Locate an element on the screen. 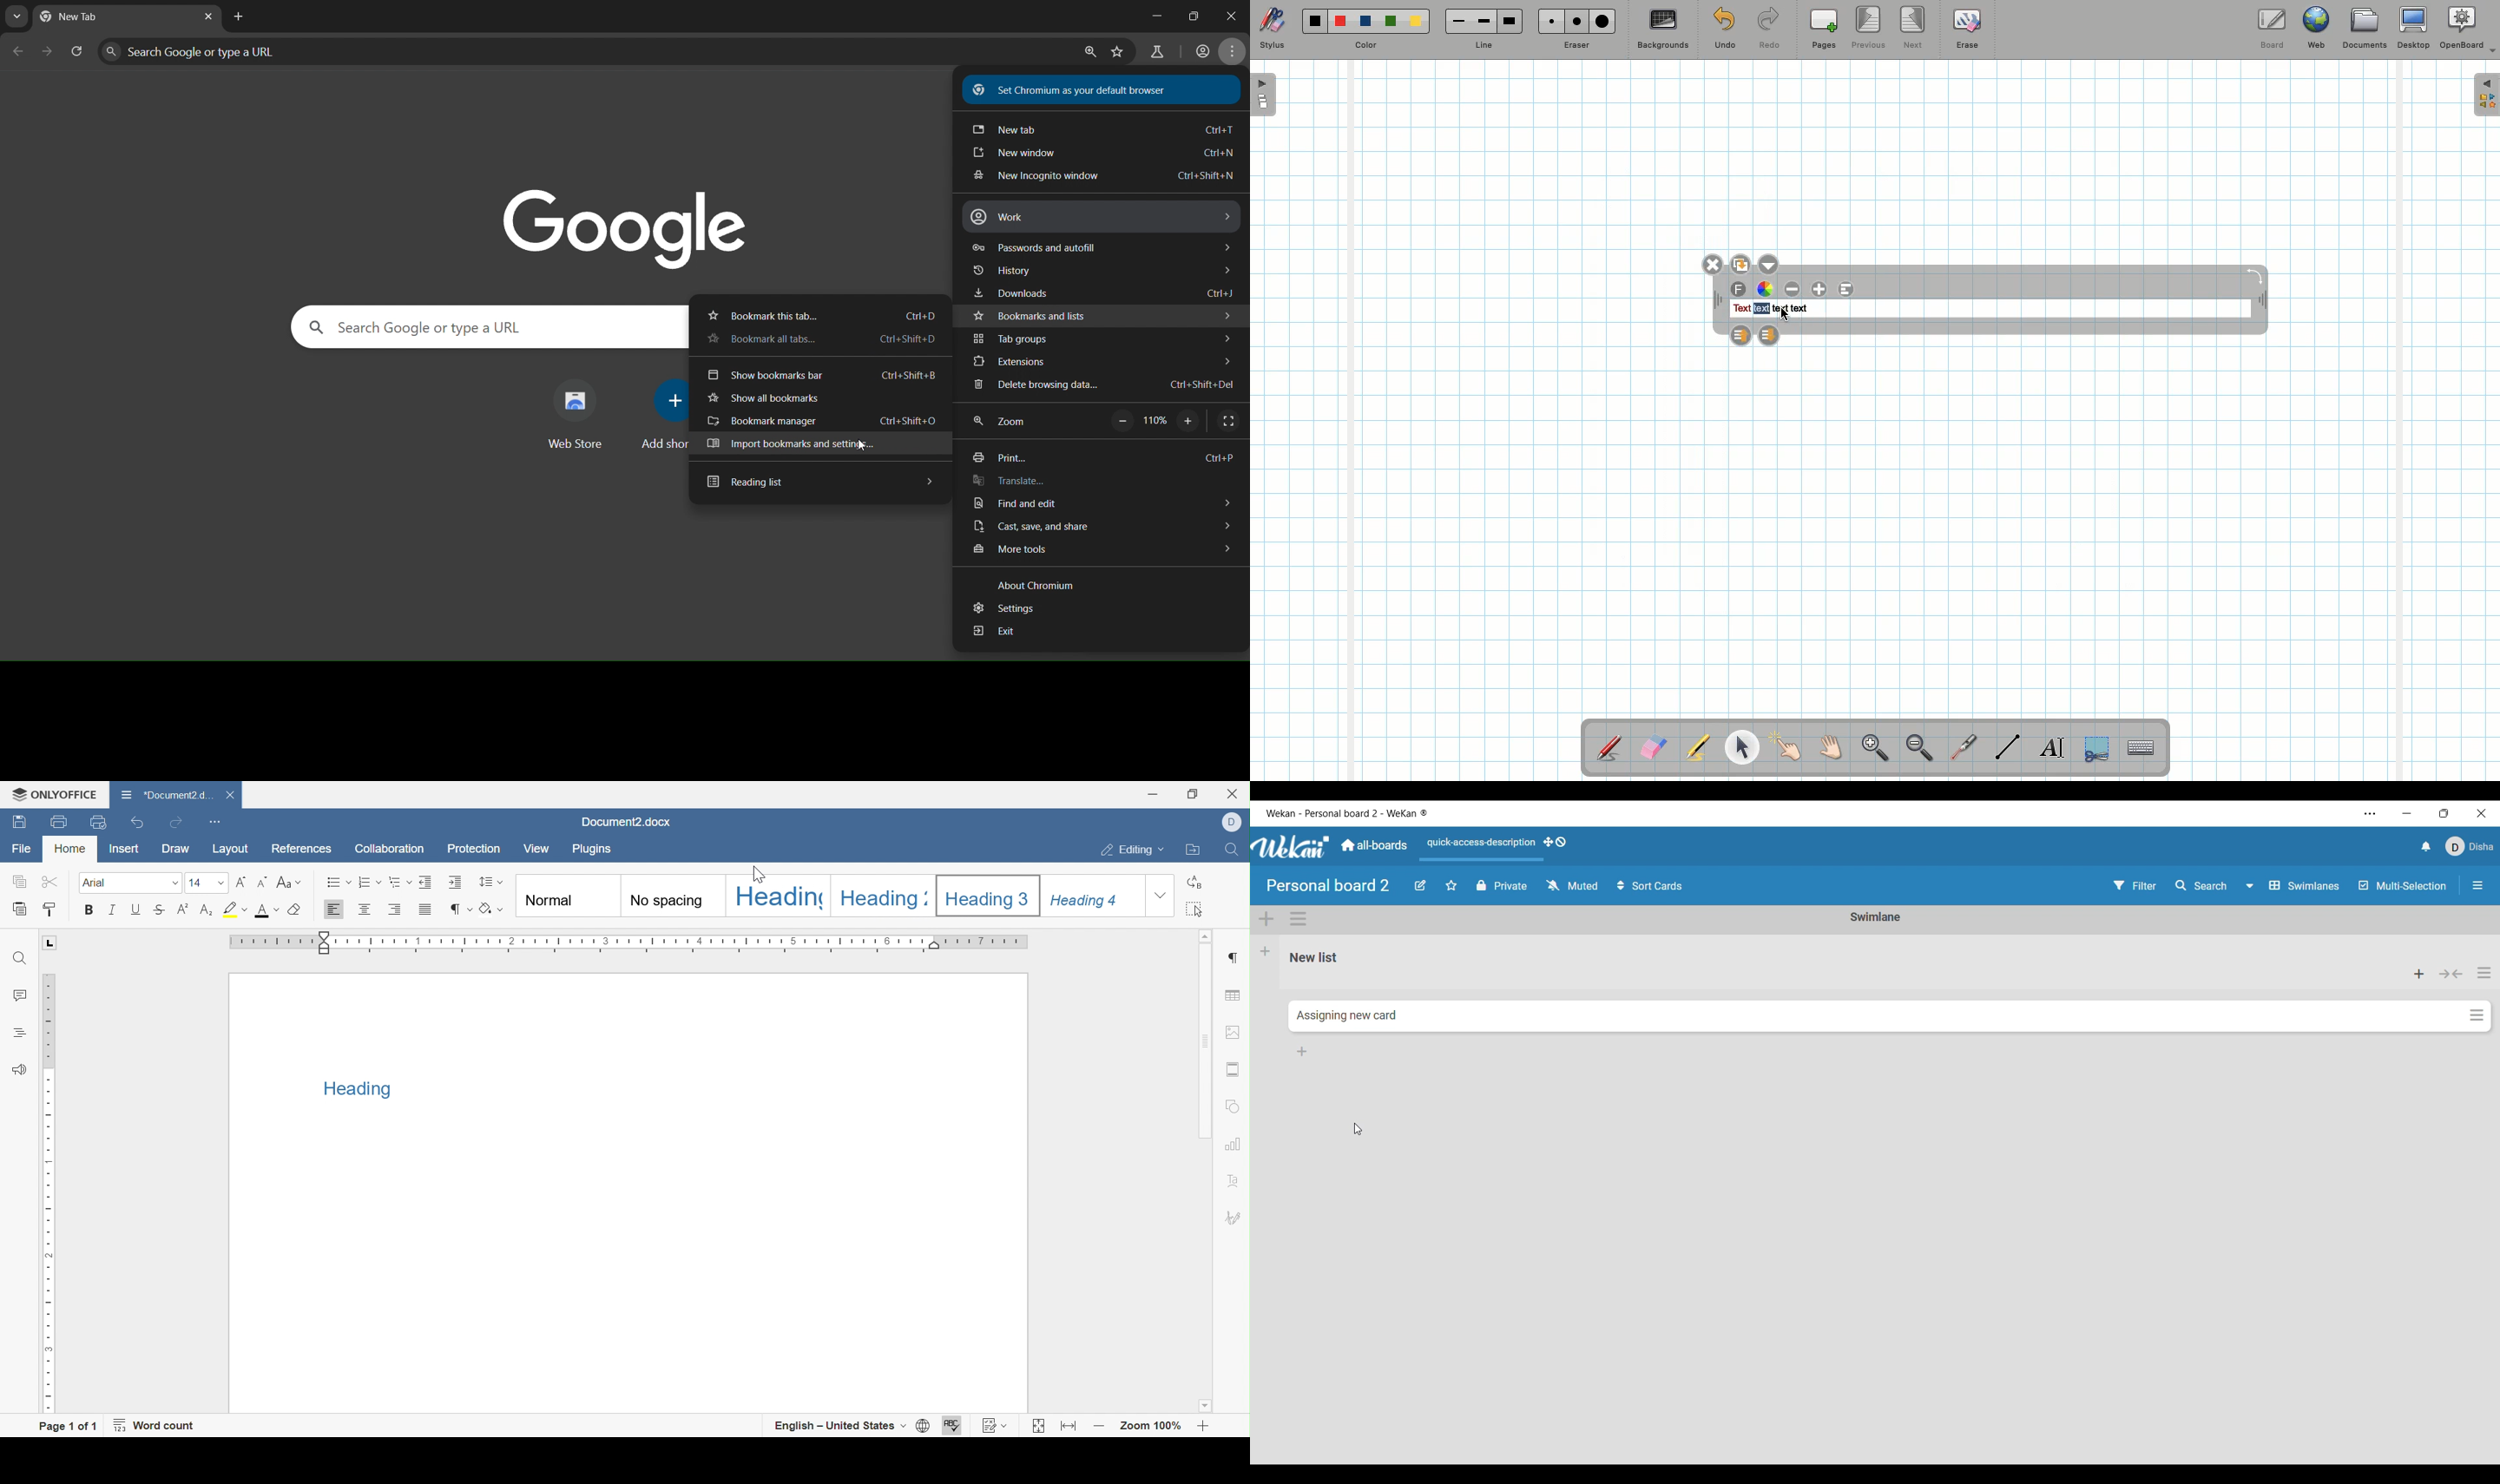 This screenshot has height=1484, width=2520. Star board is located at coordinates (1451, 885).